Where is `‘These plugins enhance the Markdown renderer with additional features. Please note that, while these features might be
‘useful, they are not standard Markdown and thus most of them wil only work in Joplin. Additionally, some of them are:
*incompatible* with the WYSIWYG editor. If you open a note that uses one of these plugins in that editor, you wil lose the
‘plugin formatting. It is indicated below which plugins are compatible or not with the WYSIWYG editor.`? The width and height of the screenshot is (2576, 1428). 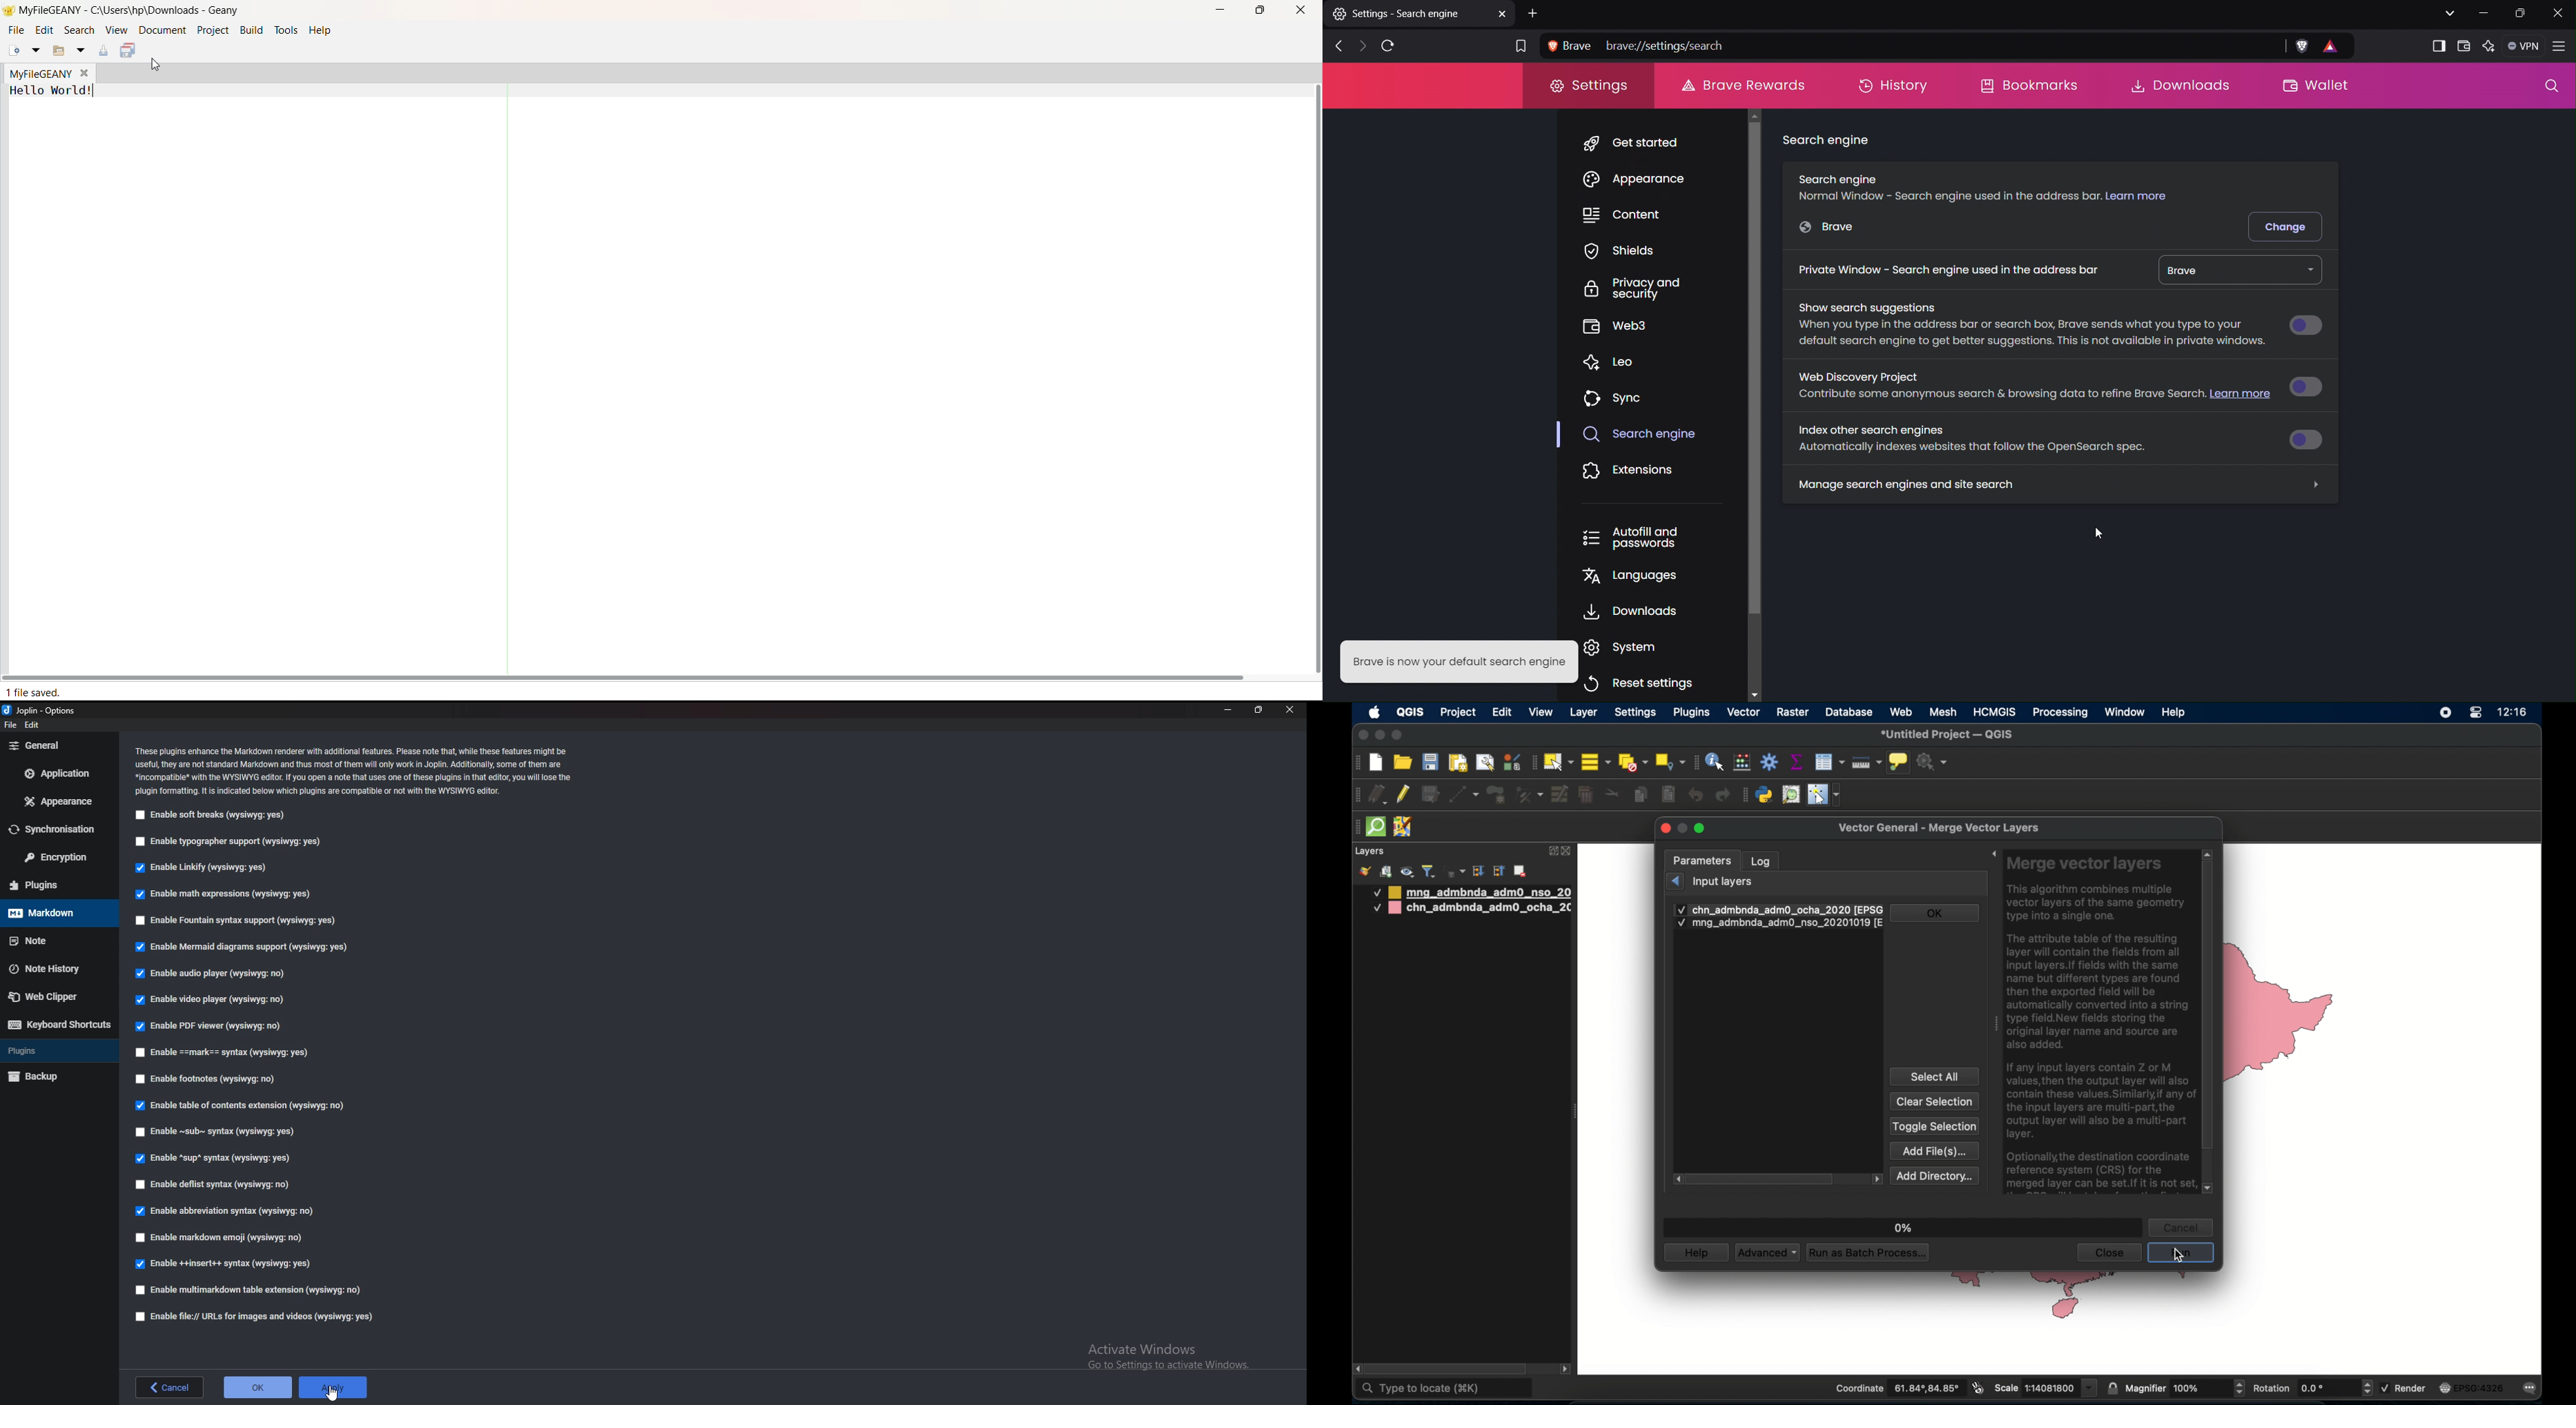
‘These plugins enhance the Markdown renderer with additional features. Please note that, while these features might be
‘useful, they are not standard Markdown and thus most of them wil only work in Joplin. Additionally, some of them are:
*incompatible* with the WYSIWYG editor. If you open a note that uses one of these plugins in that editor, you wil lose the
‘plugin formatting. It is indicated below which plugins are compatible or not with the WYSIWYG editor. is located at coordinates (355, 769).